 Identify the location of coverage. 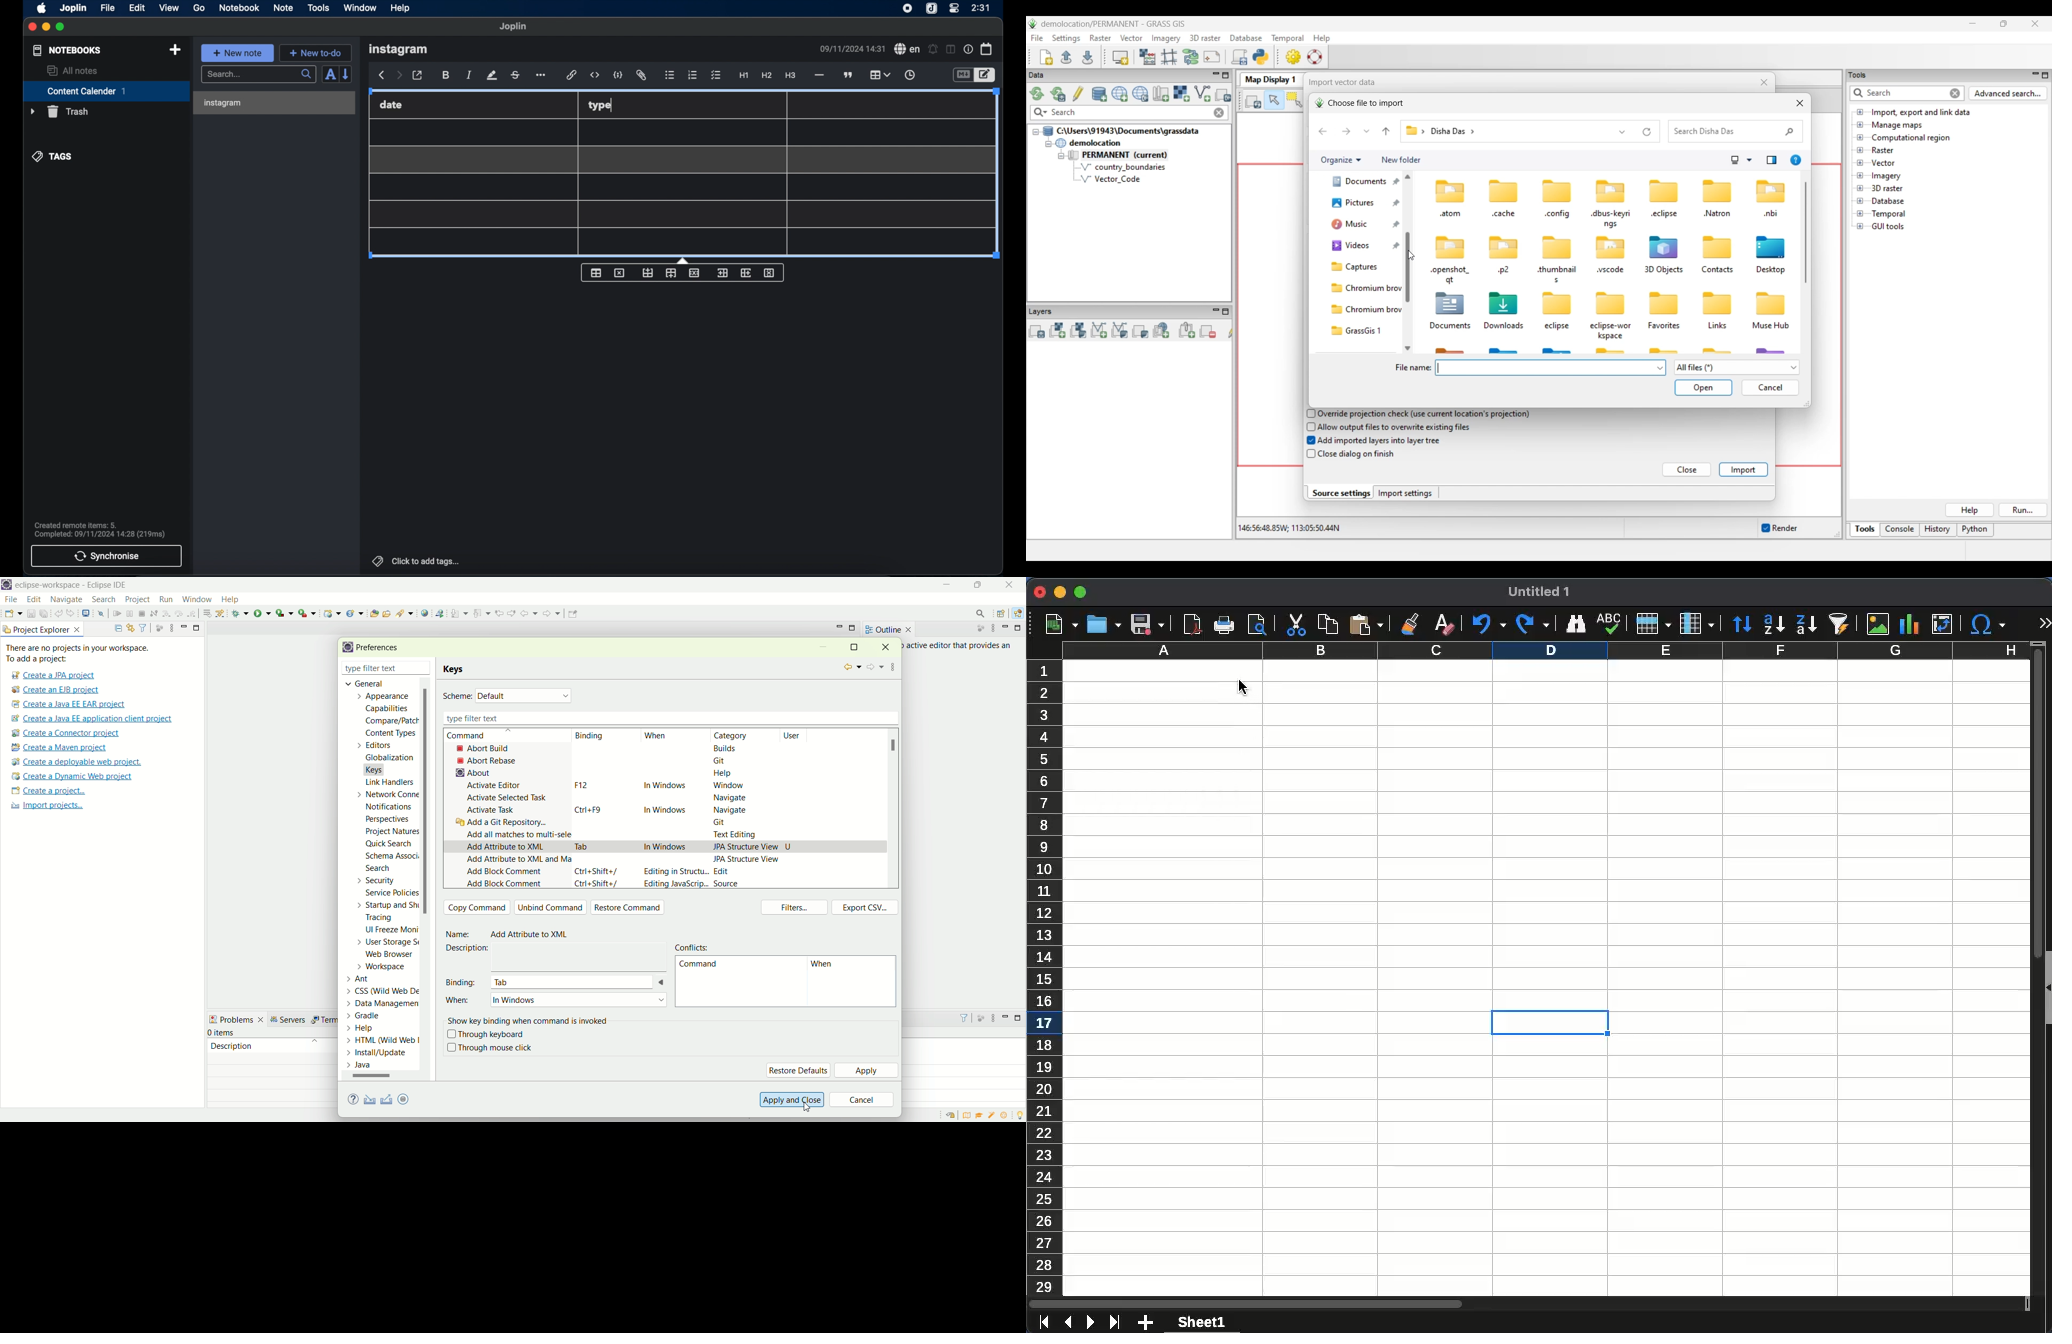
(284, 613).